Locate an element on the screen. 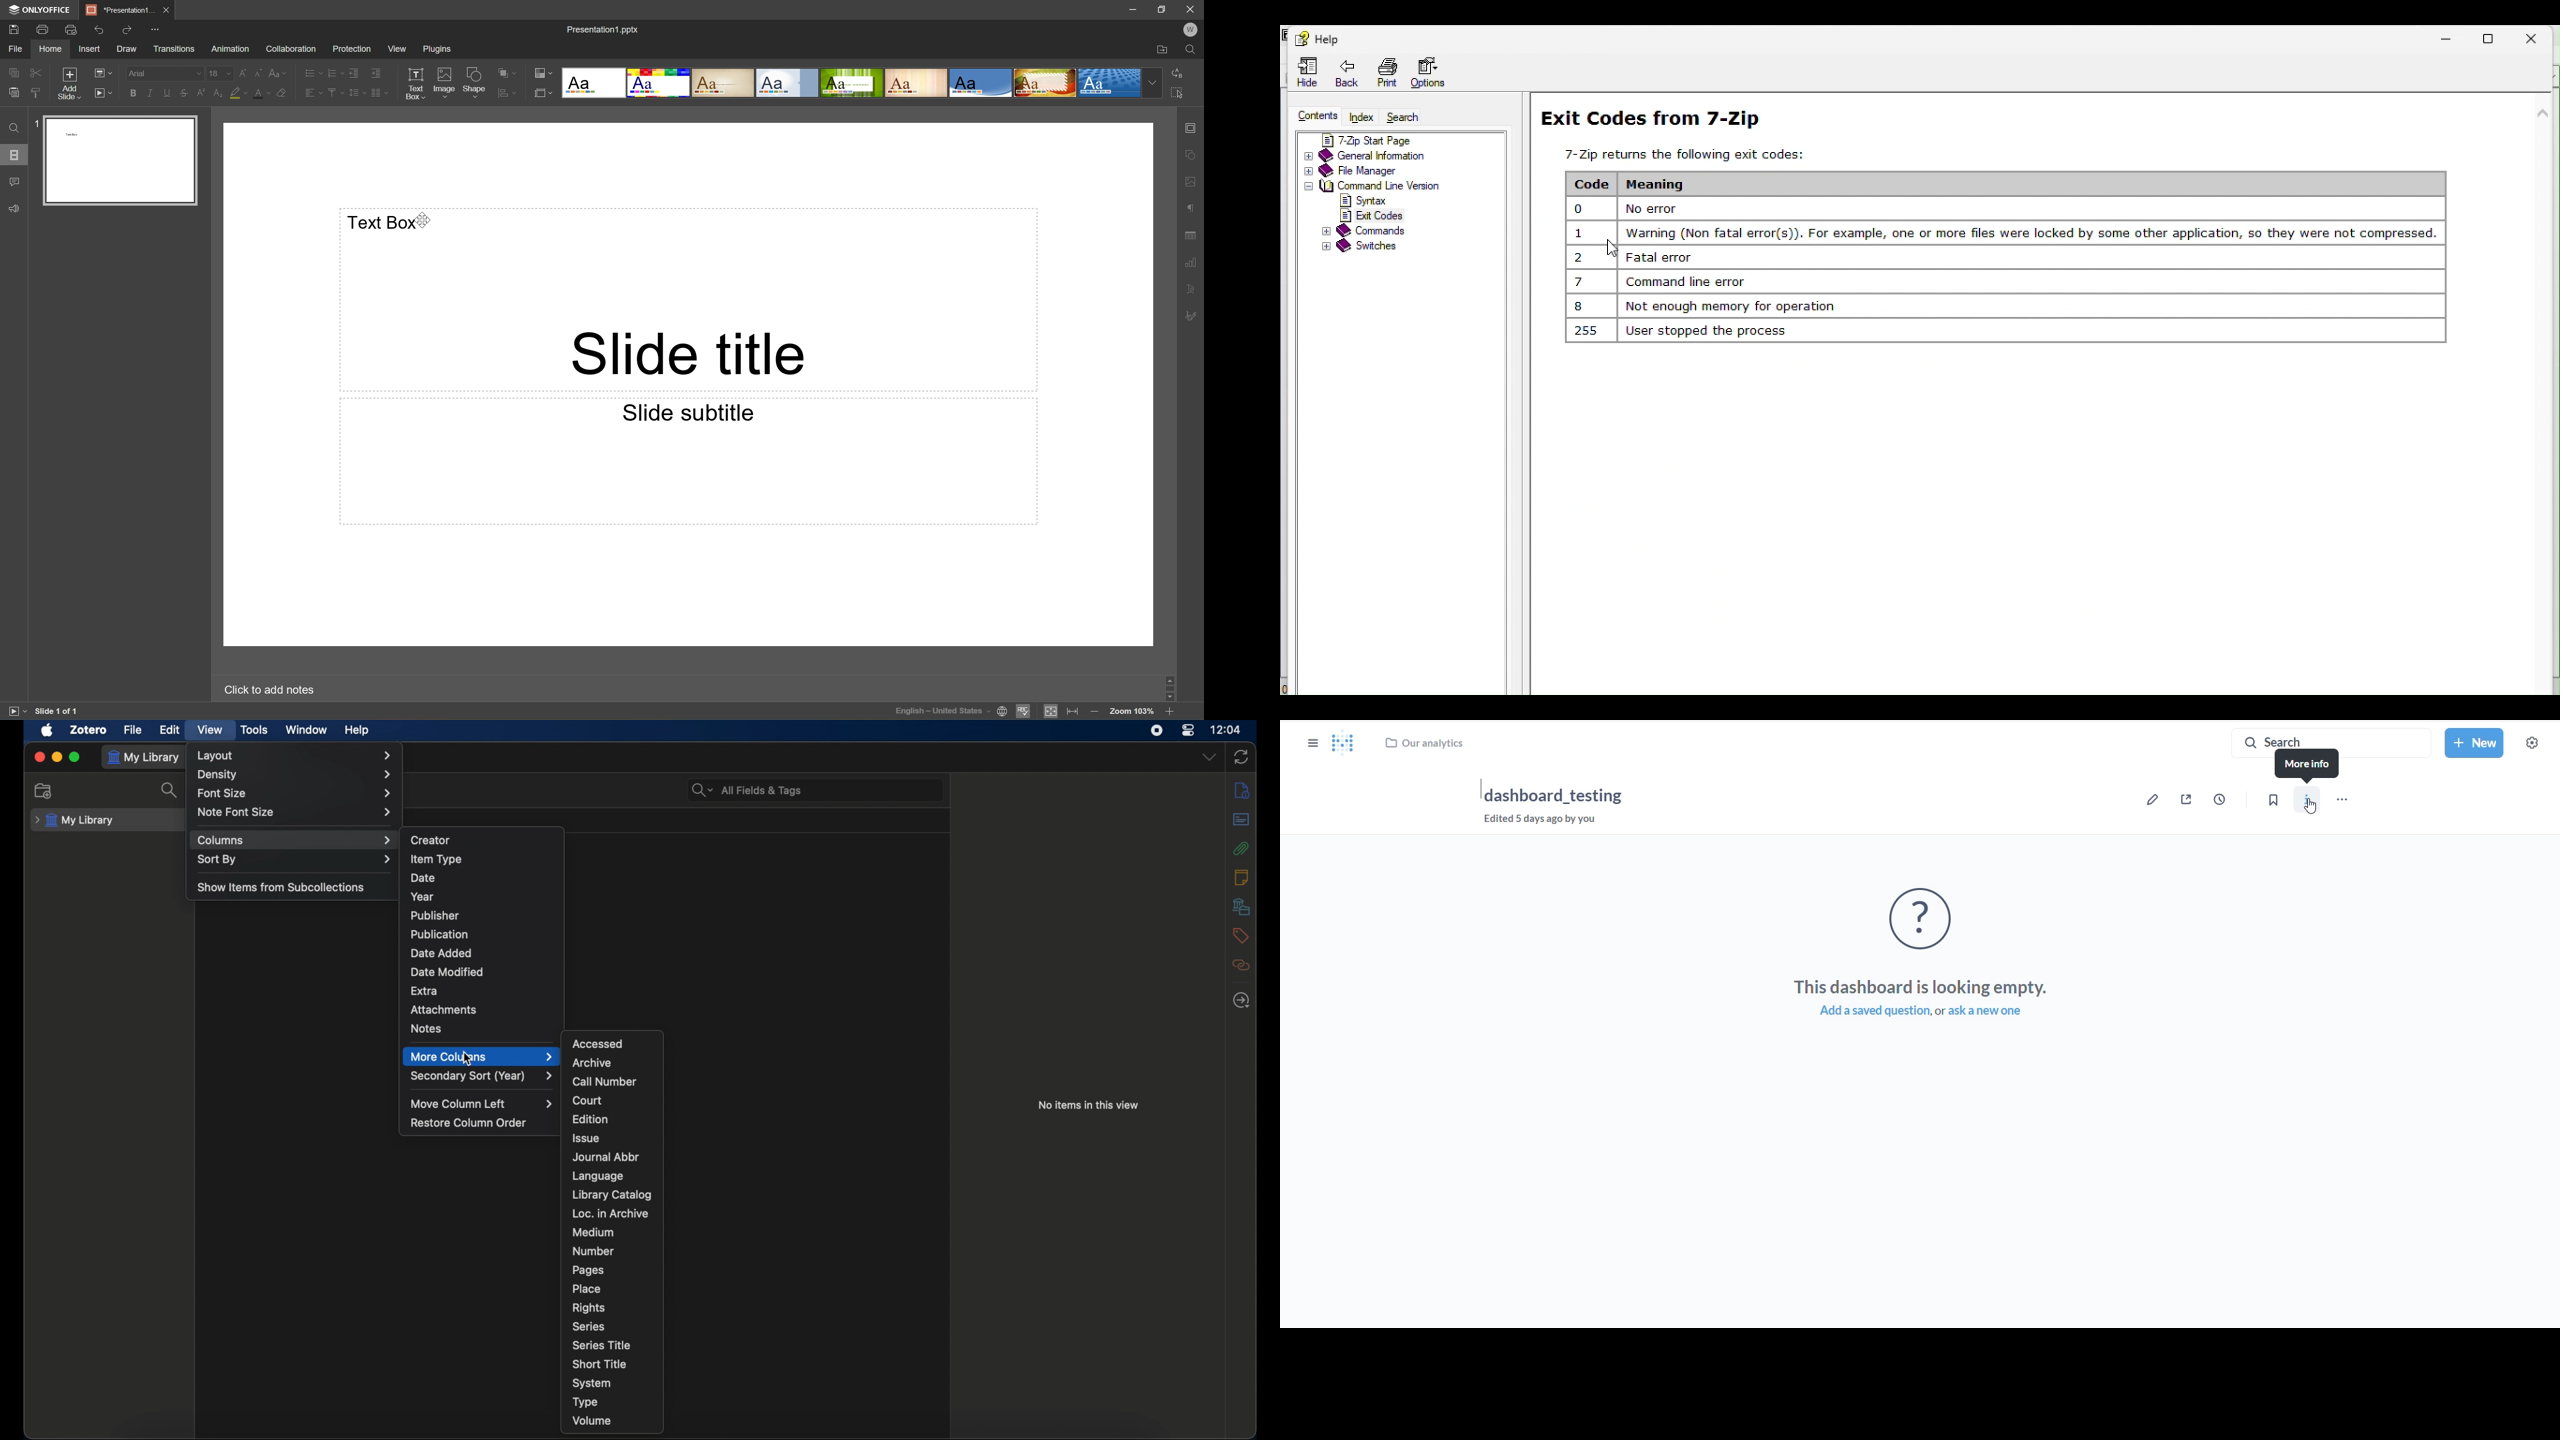  secondary sort is located at coordinates (483, 1076).